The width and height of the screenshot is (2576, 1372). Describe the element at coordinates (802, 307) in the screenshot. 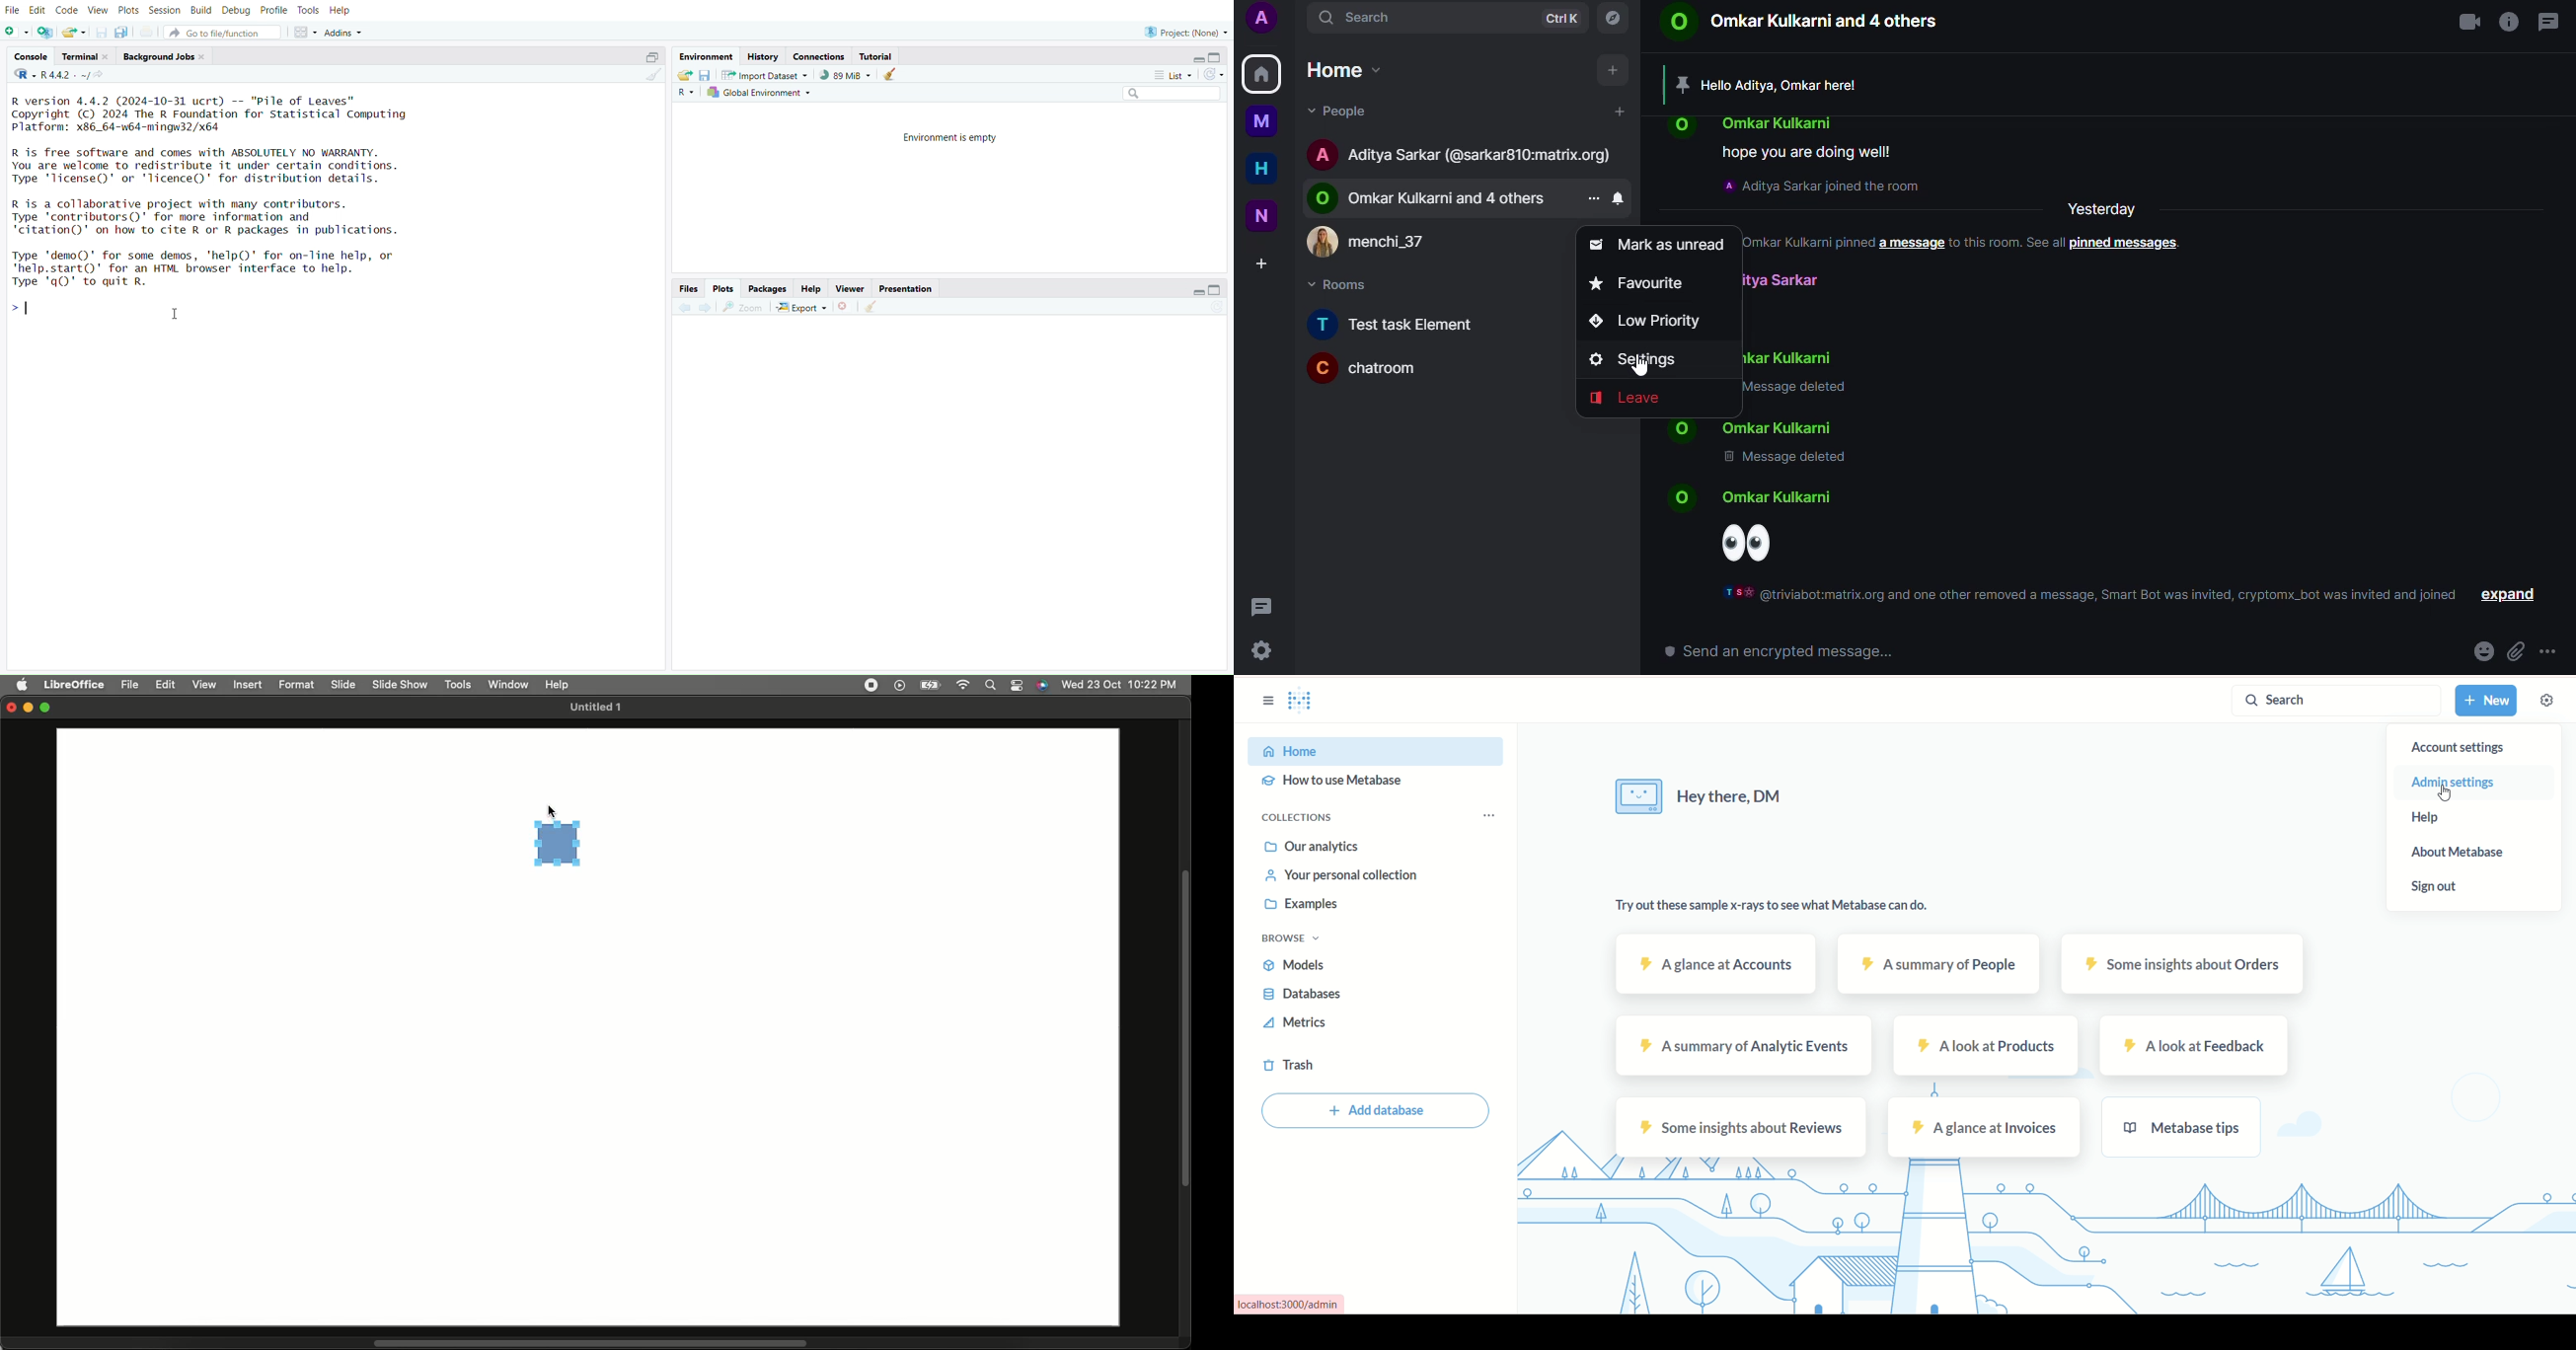

I see `Export` at that location.